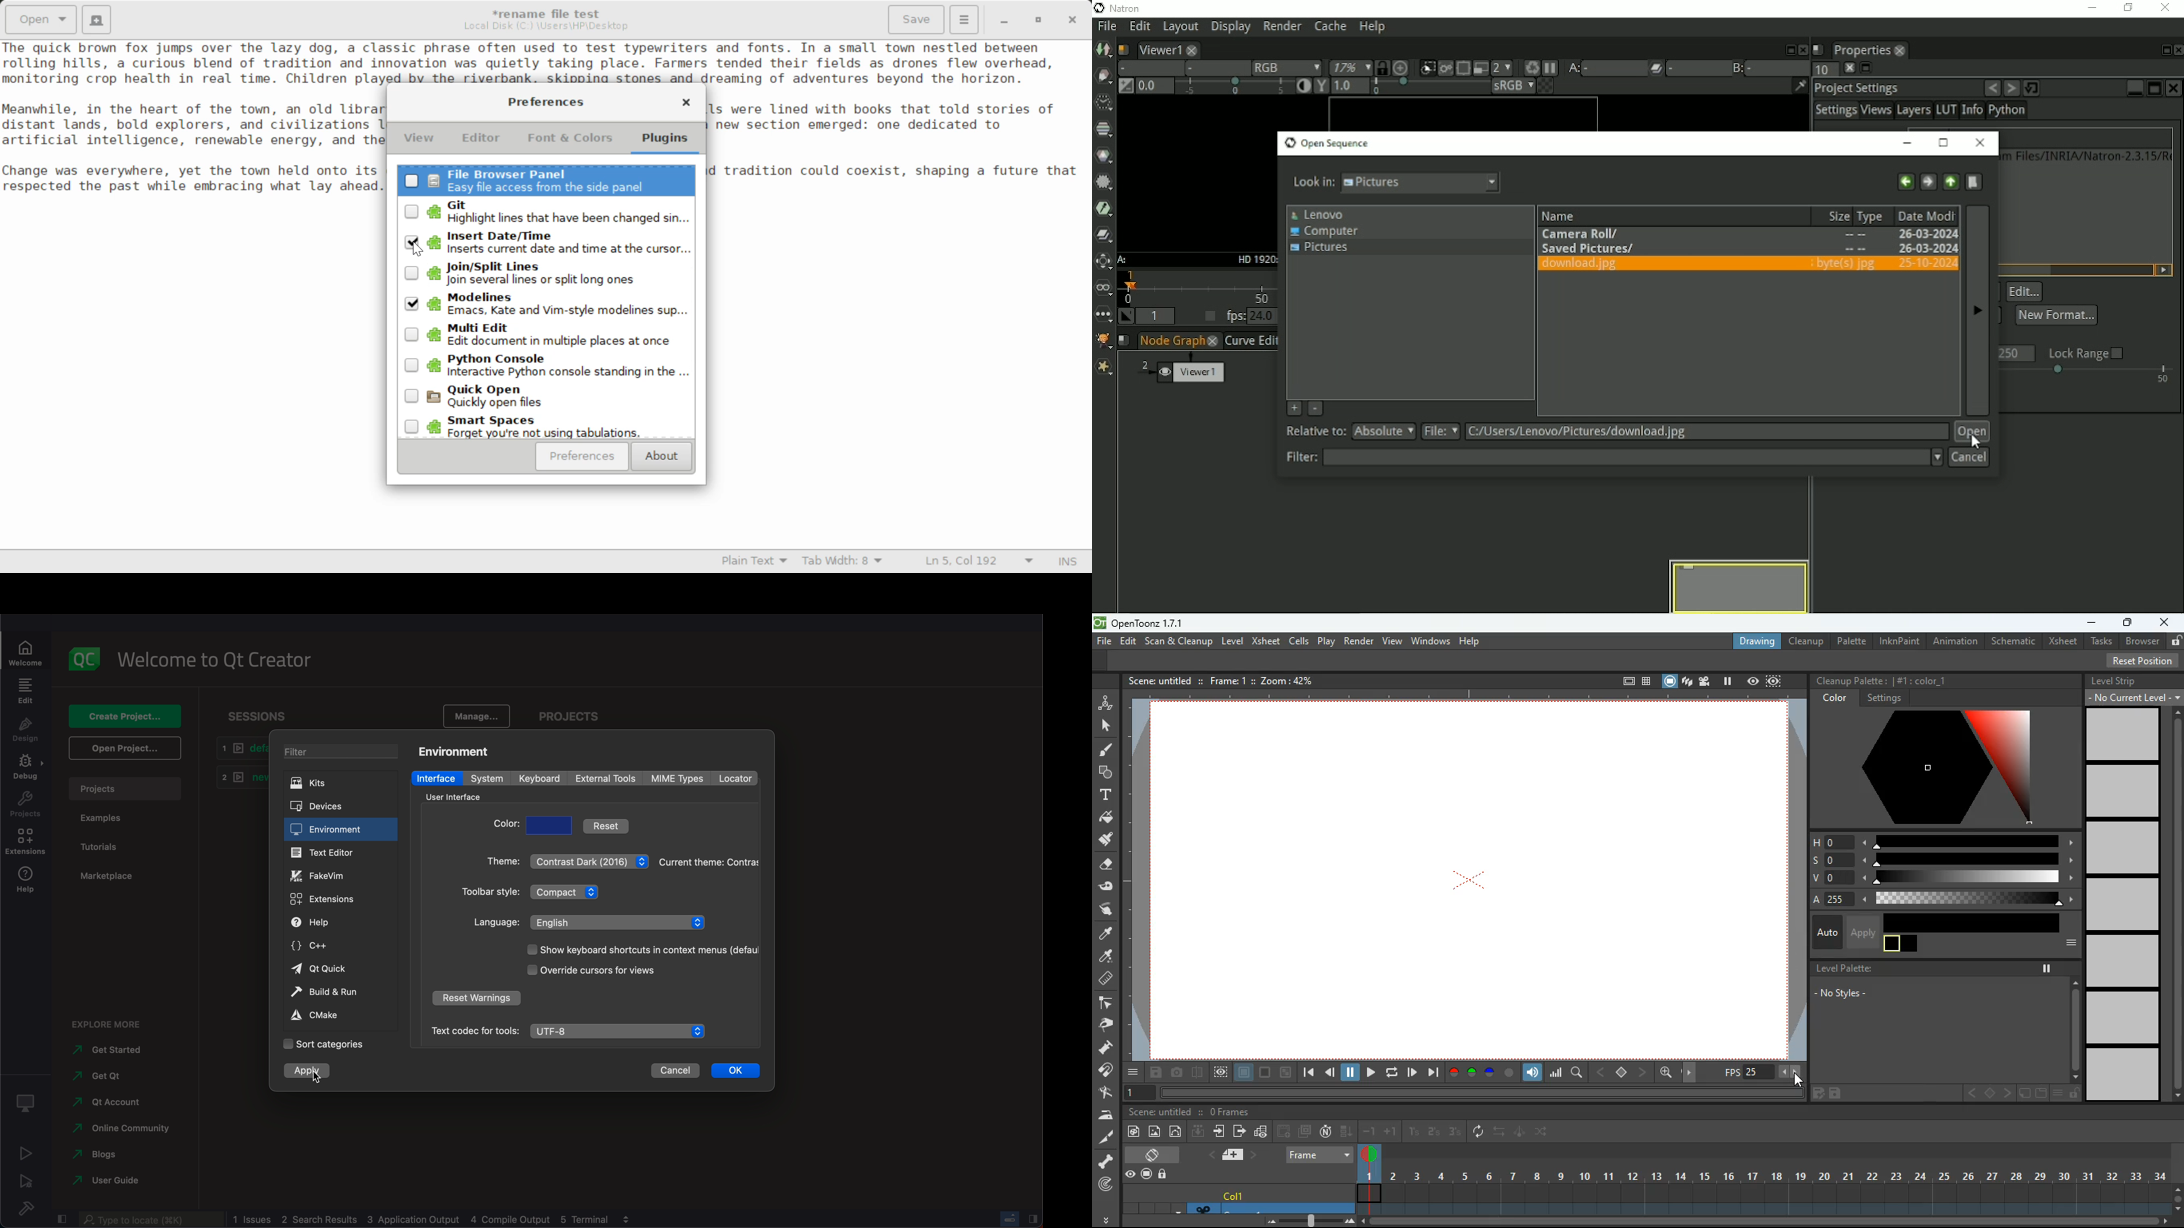 The image size is (2184, 1232). What do you see at coordinates (340, 969) in the screenshot?
I see `qt ` at bounding box center [340, 969].